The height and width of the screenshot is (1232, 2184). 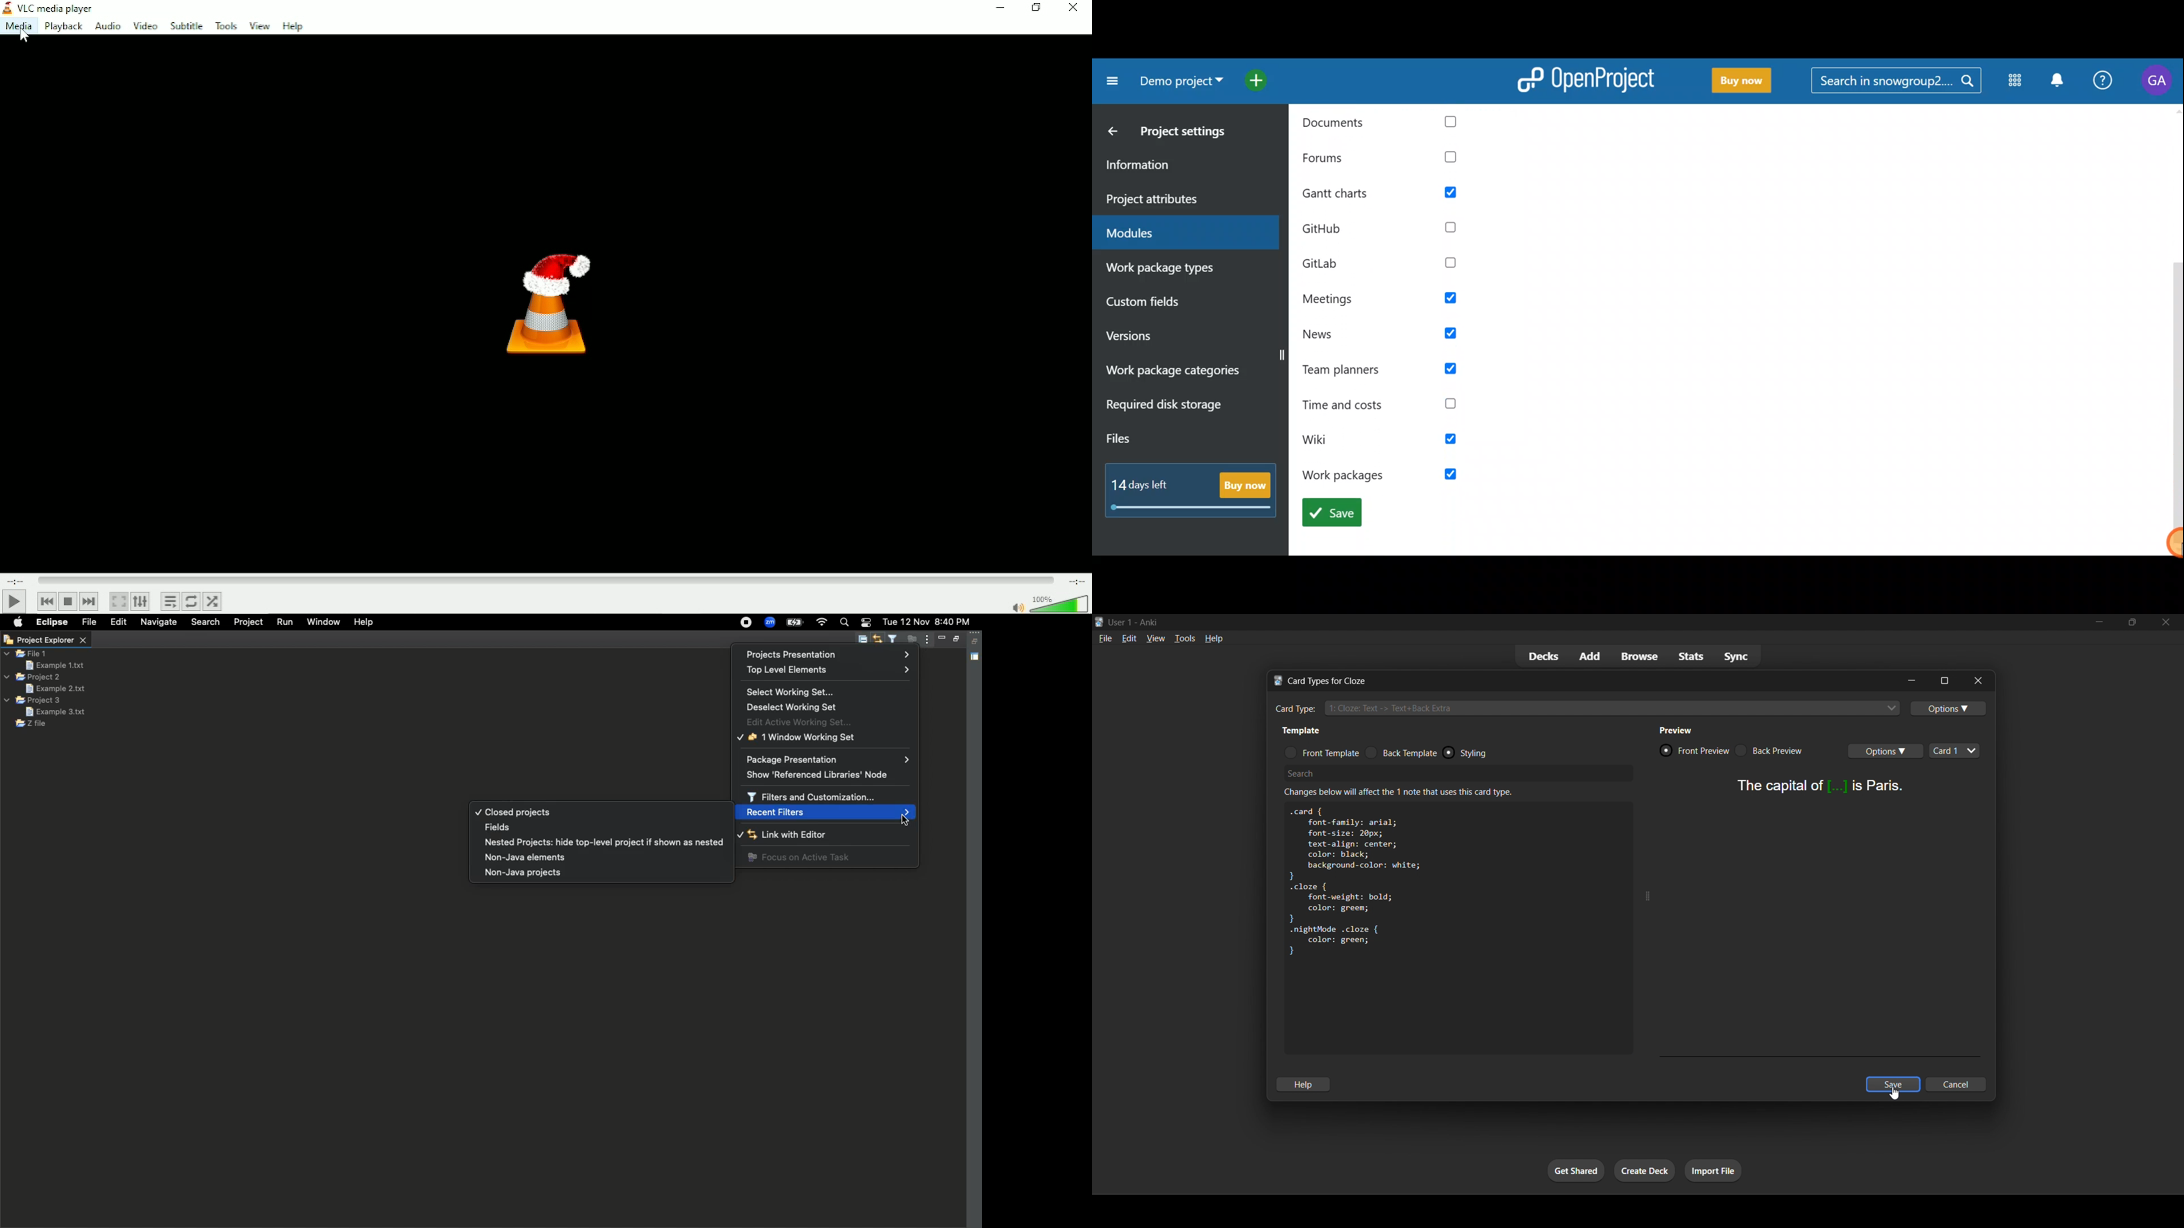 I want to click on save, so click(x=1334, y=513).